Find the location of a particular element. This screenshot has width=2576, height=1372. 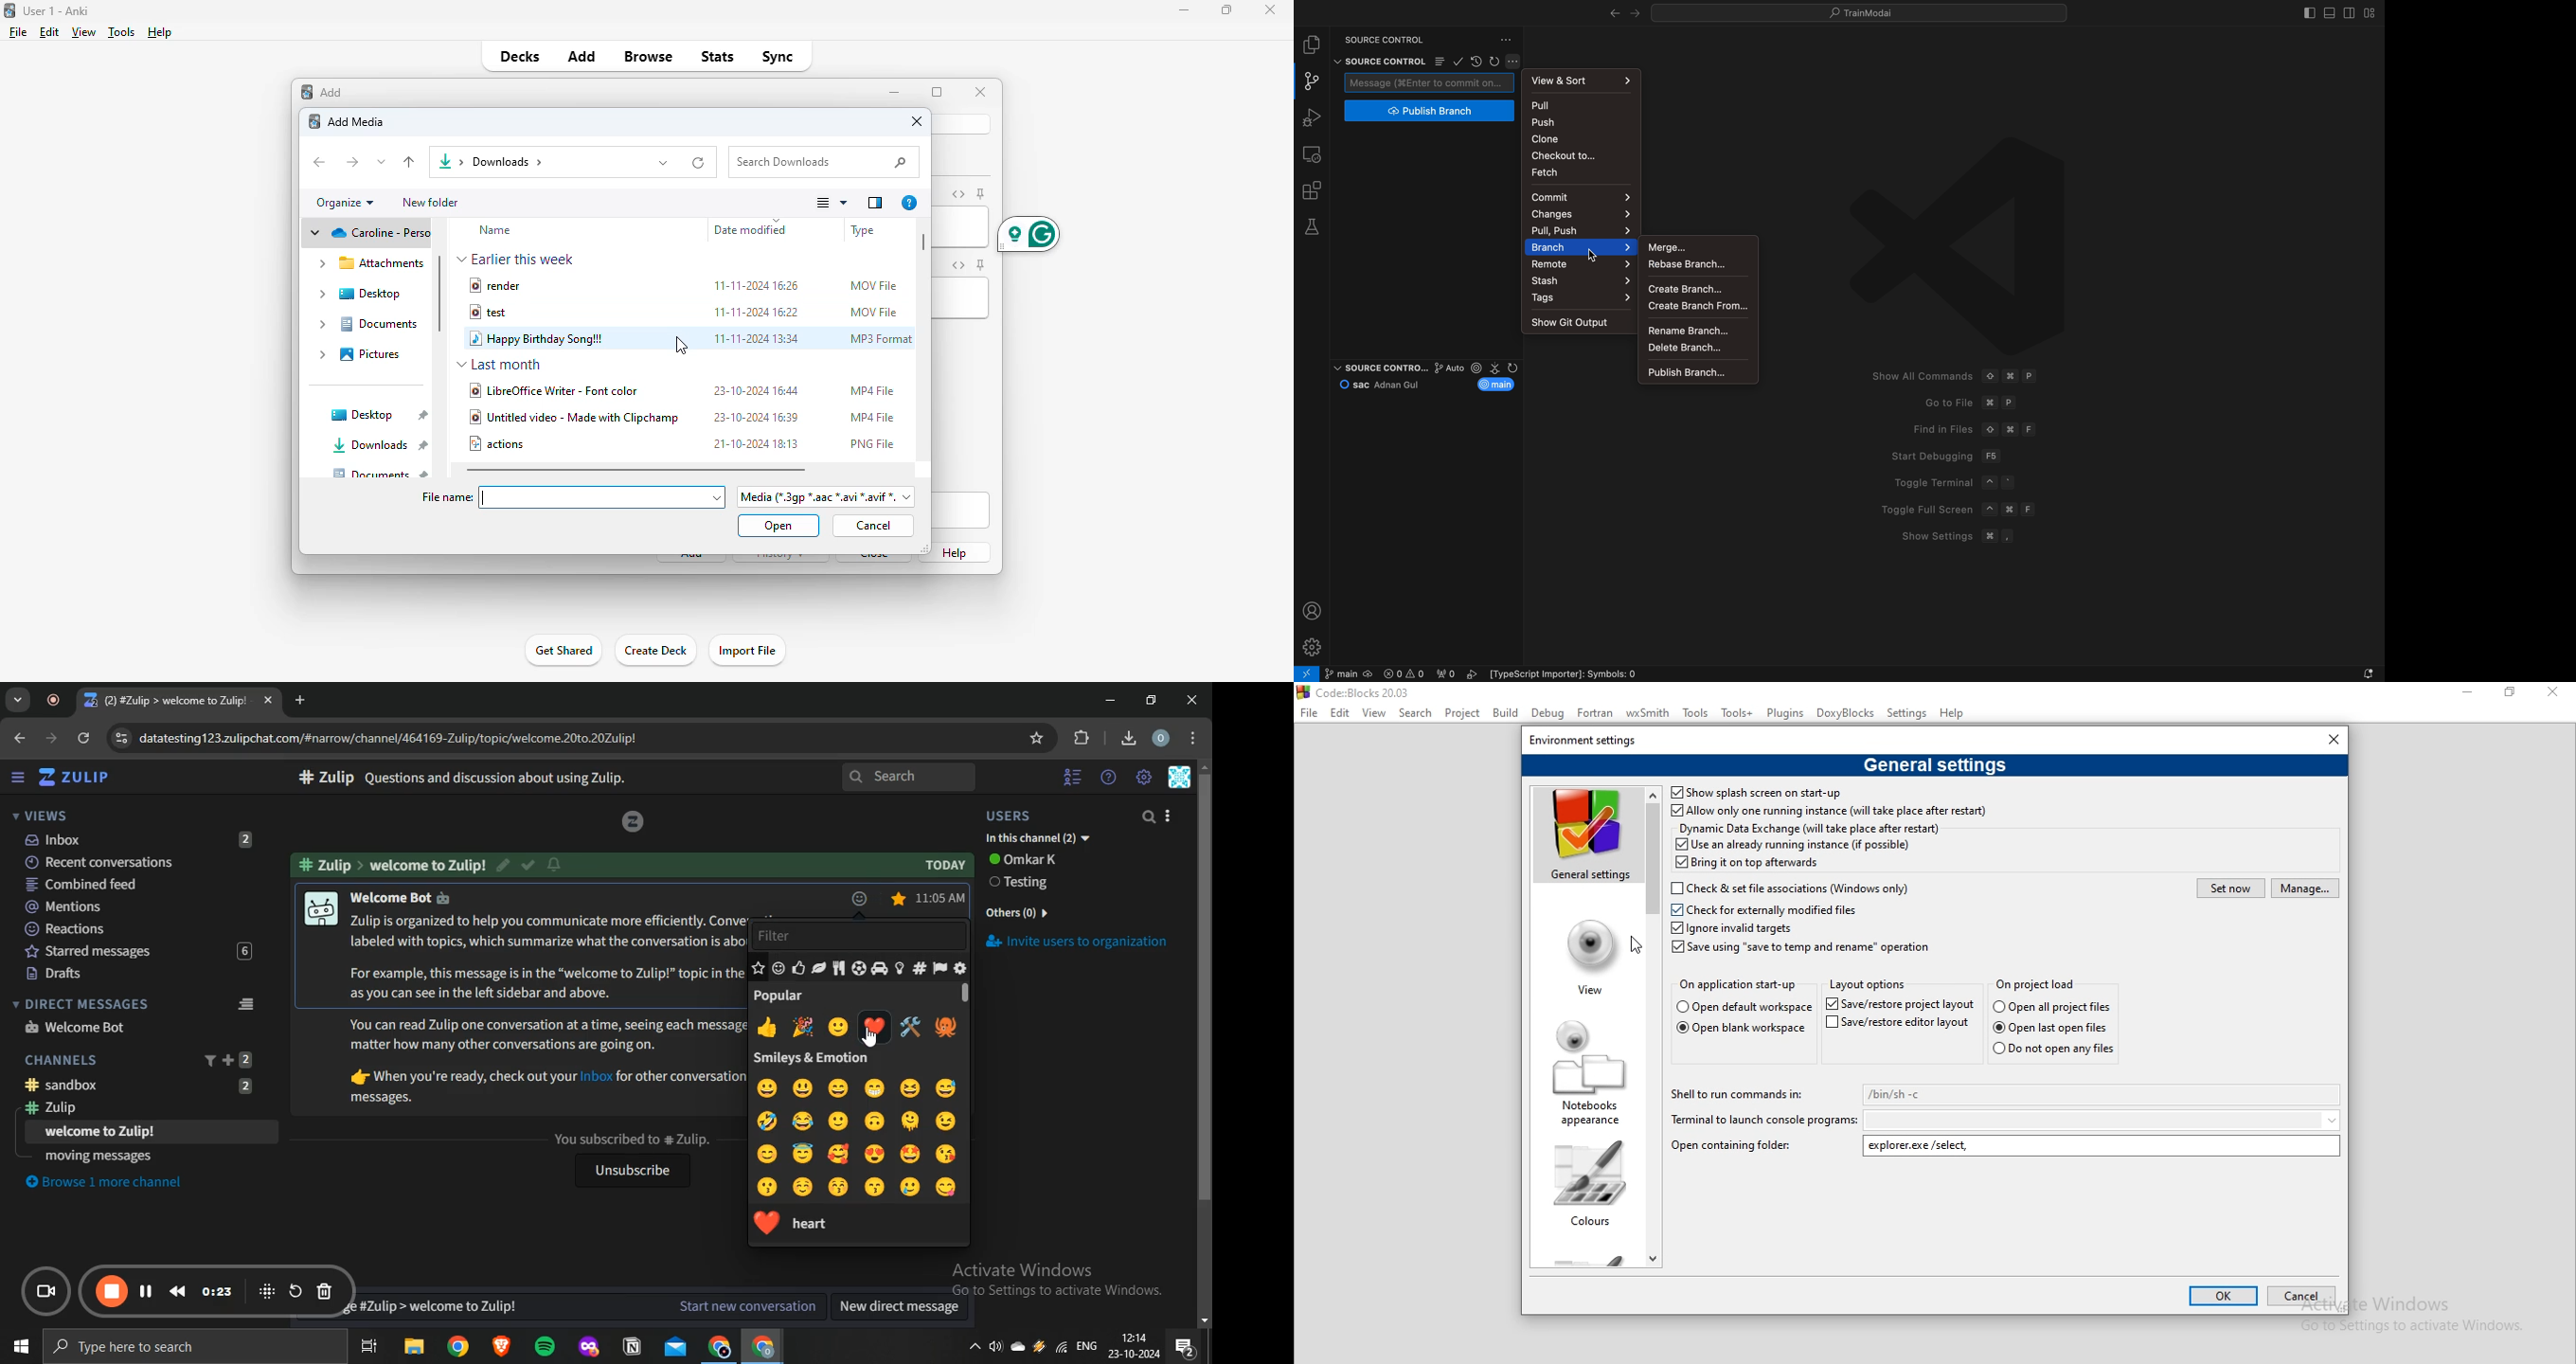

view is located at coordinates (84, 32).